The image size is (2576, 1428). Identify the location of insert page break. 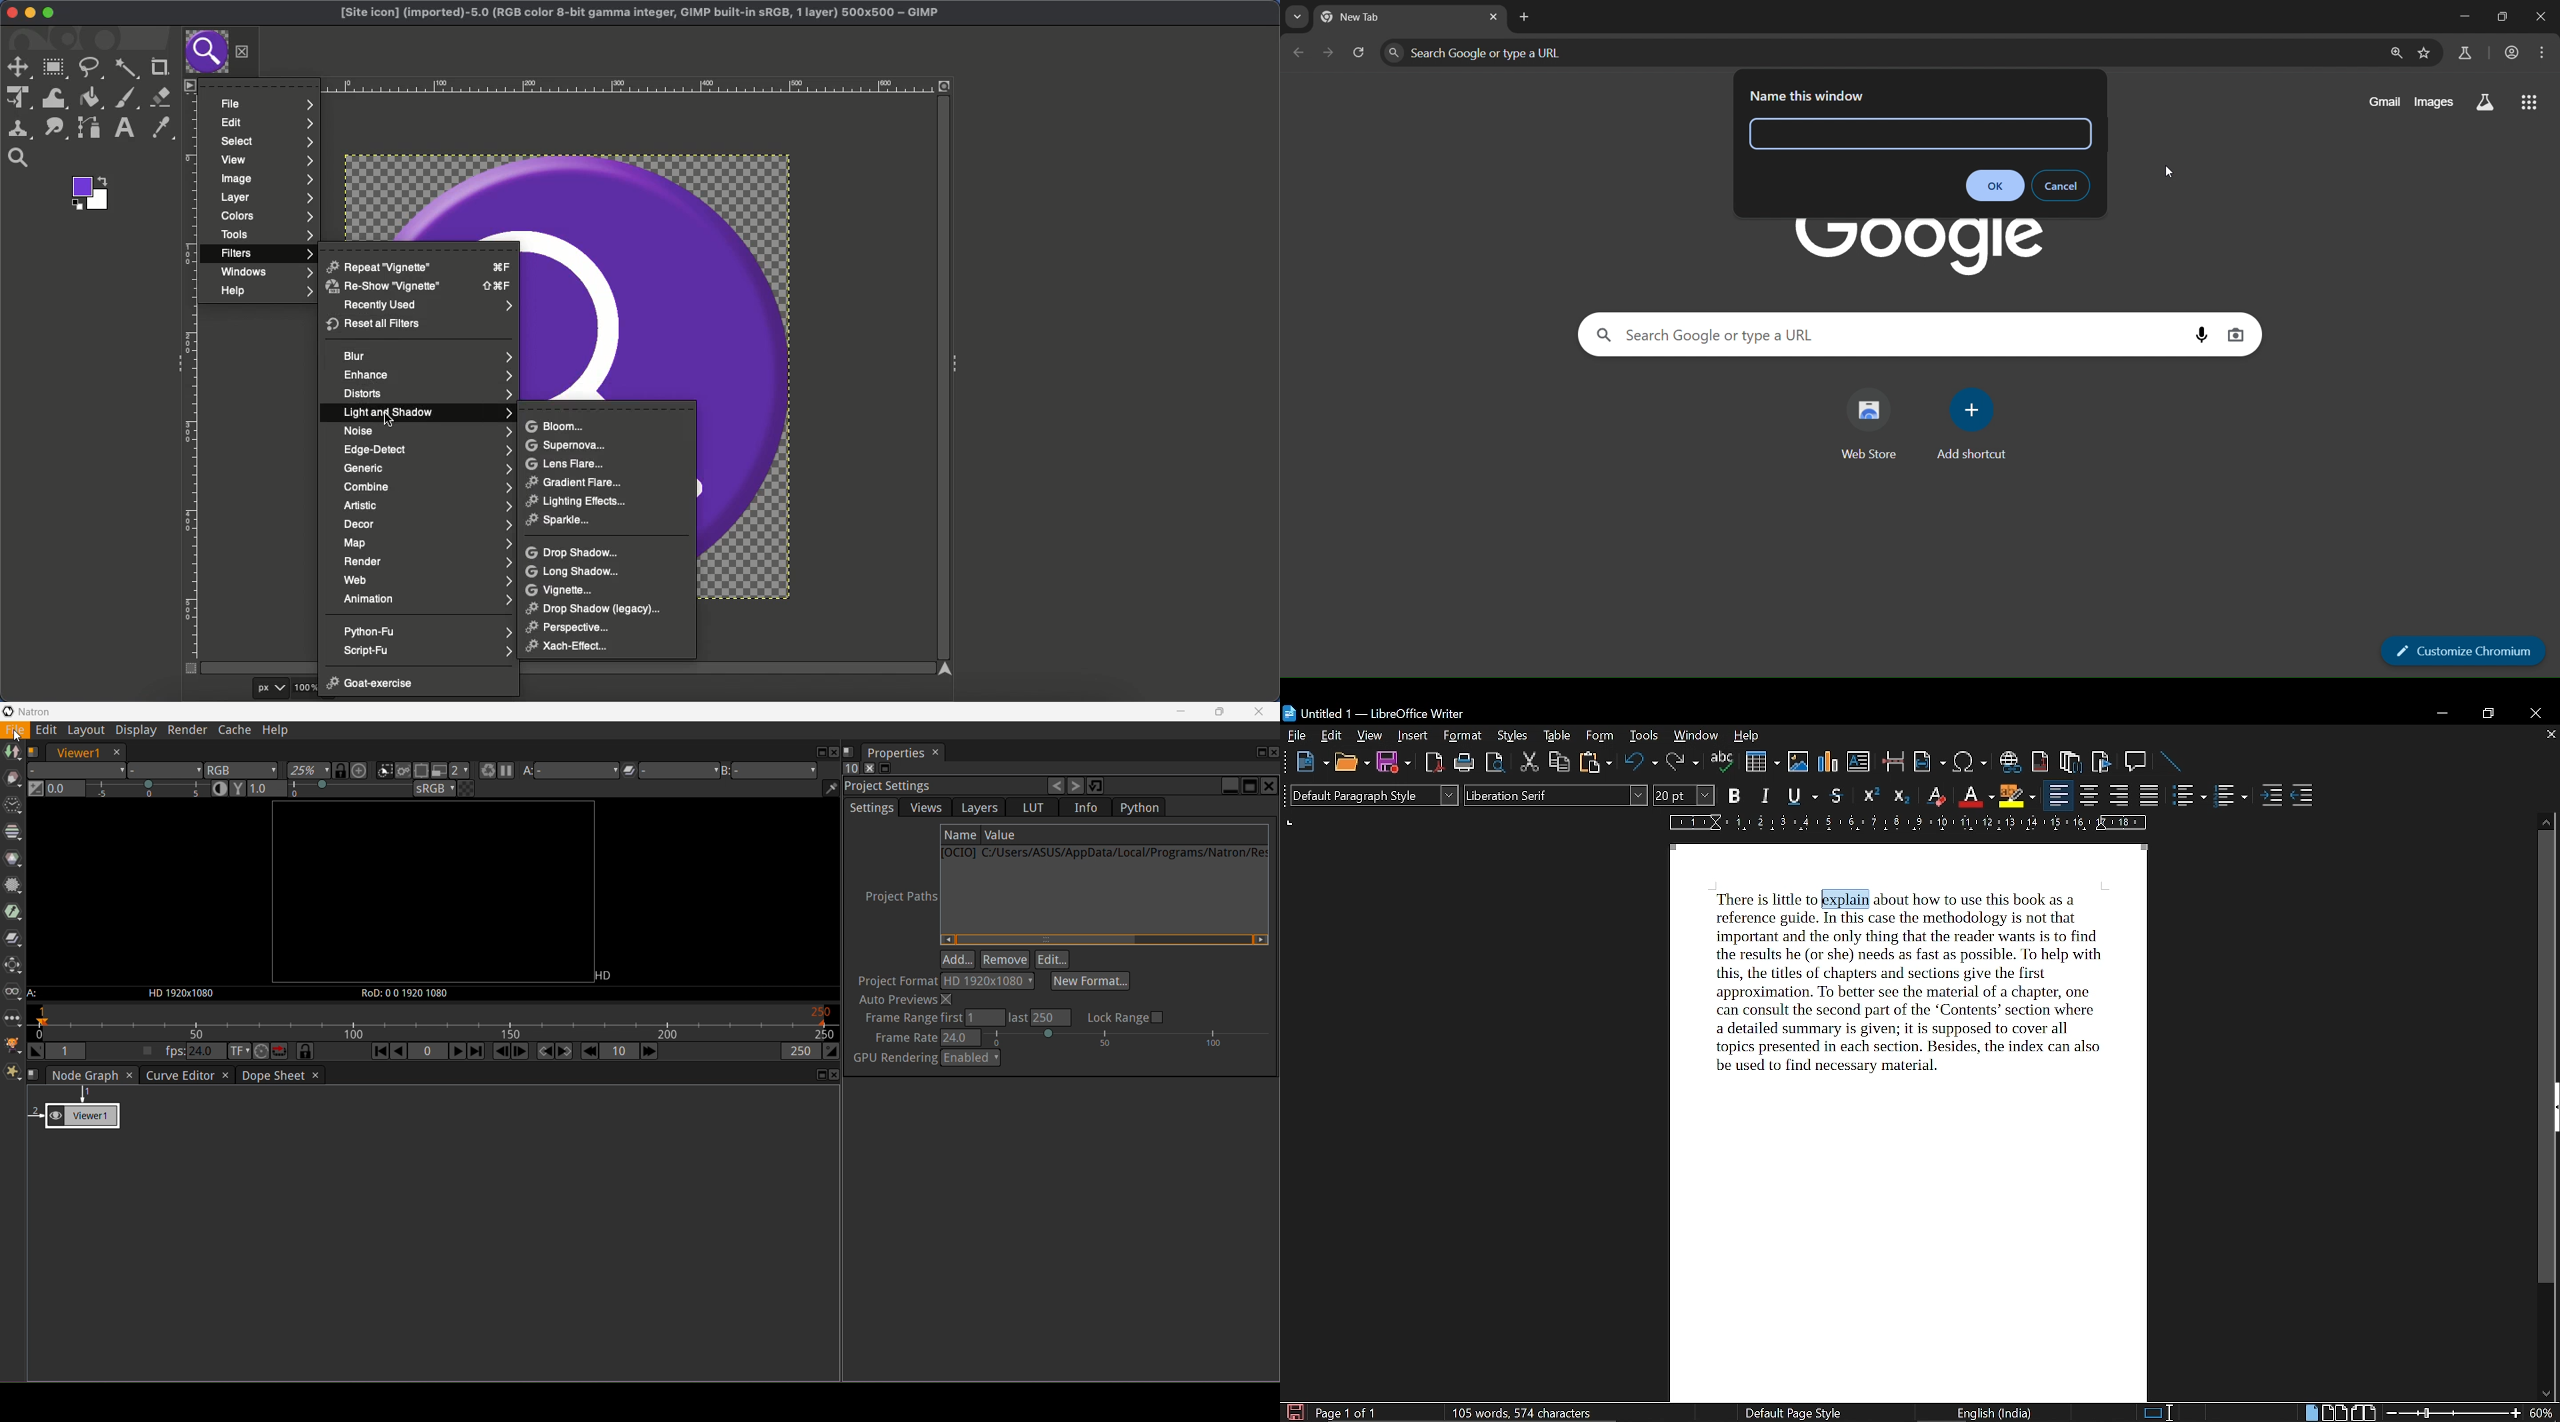
(1894, 763).